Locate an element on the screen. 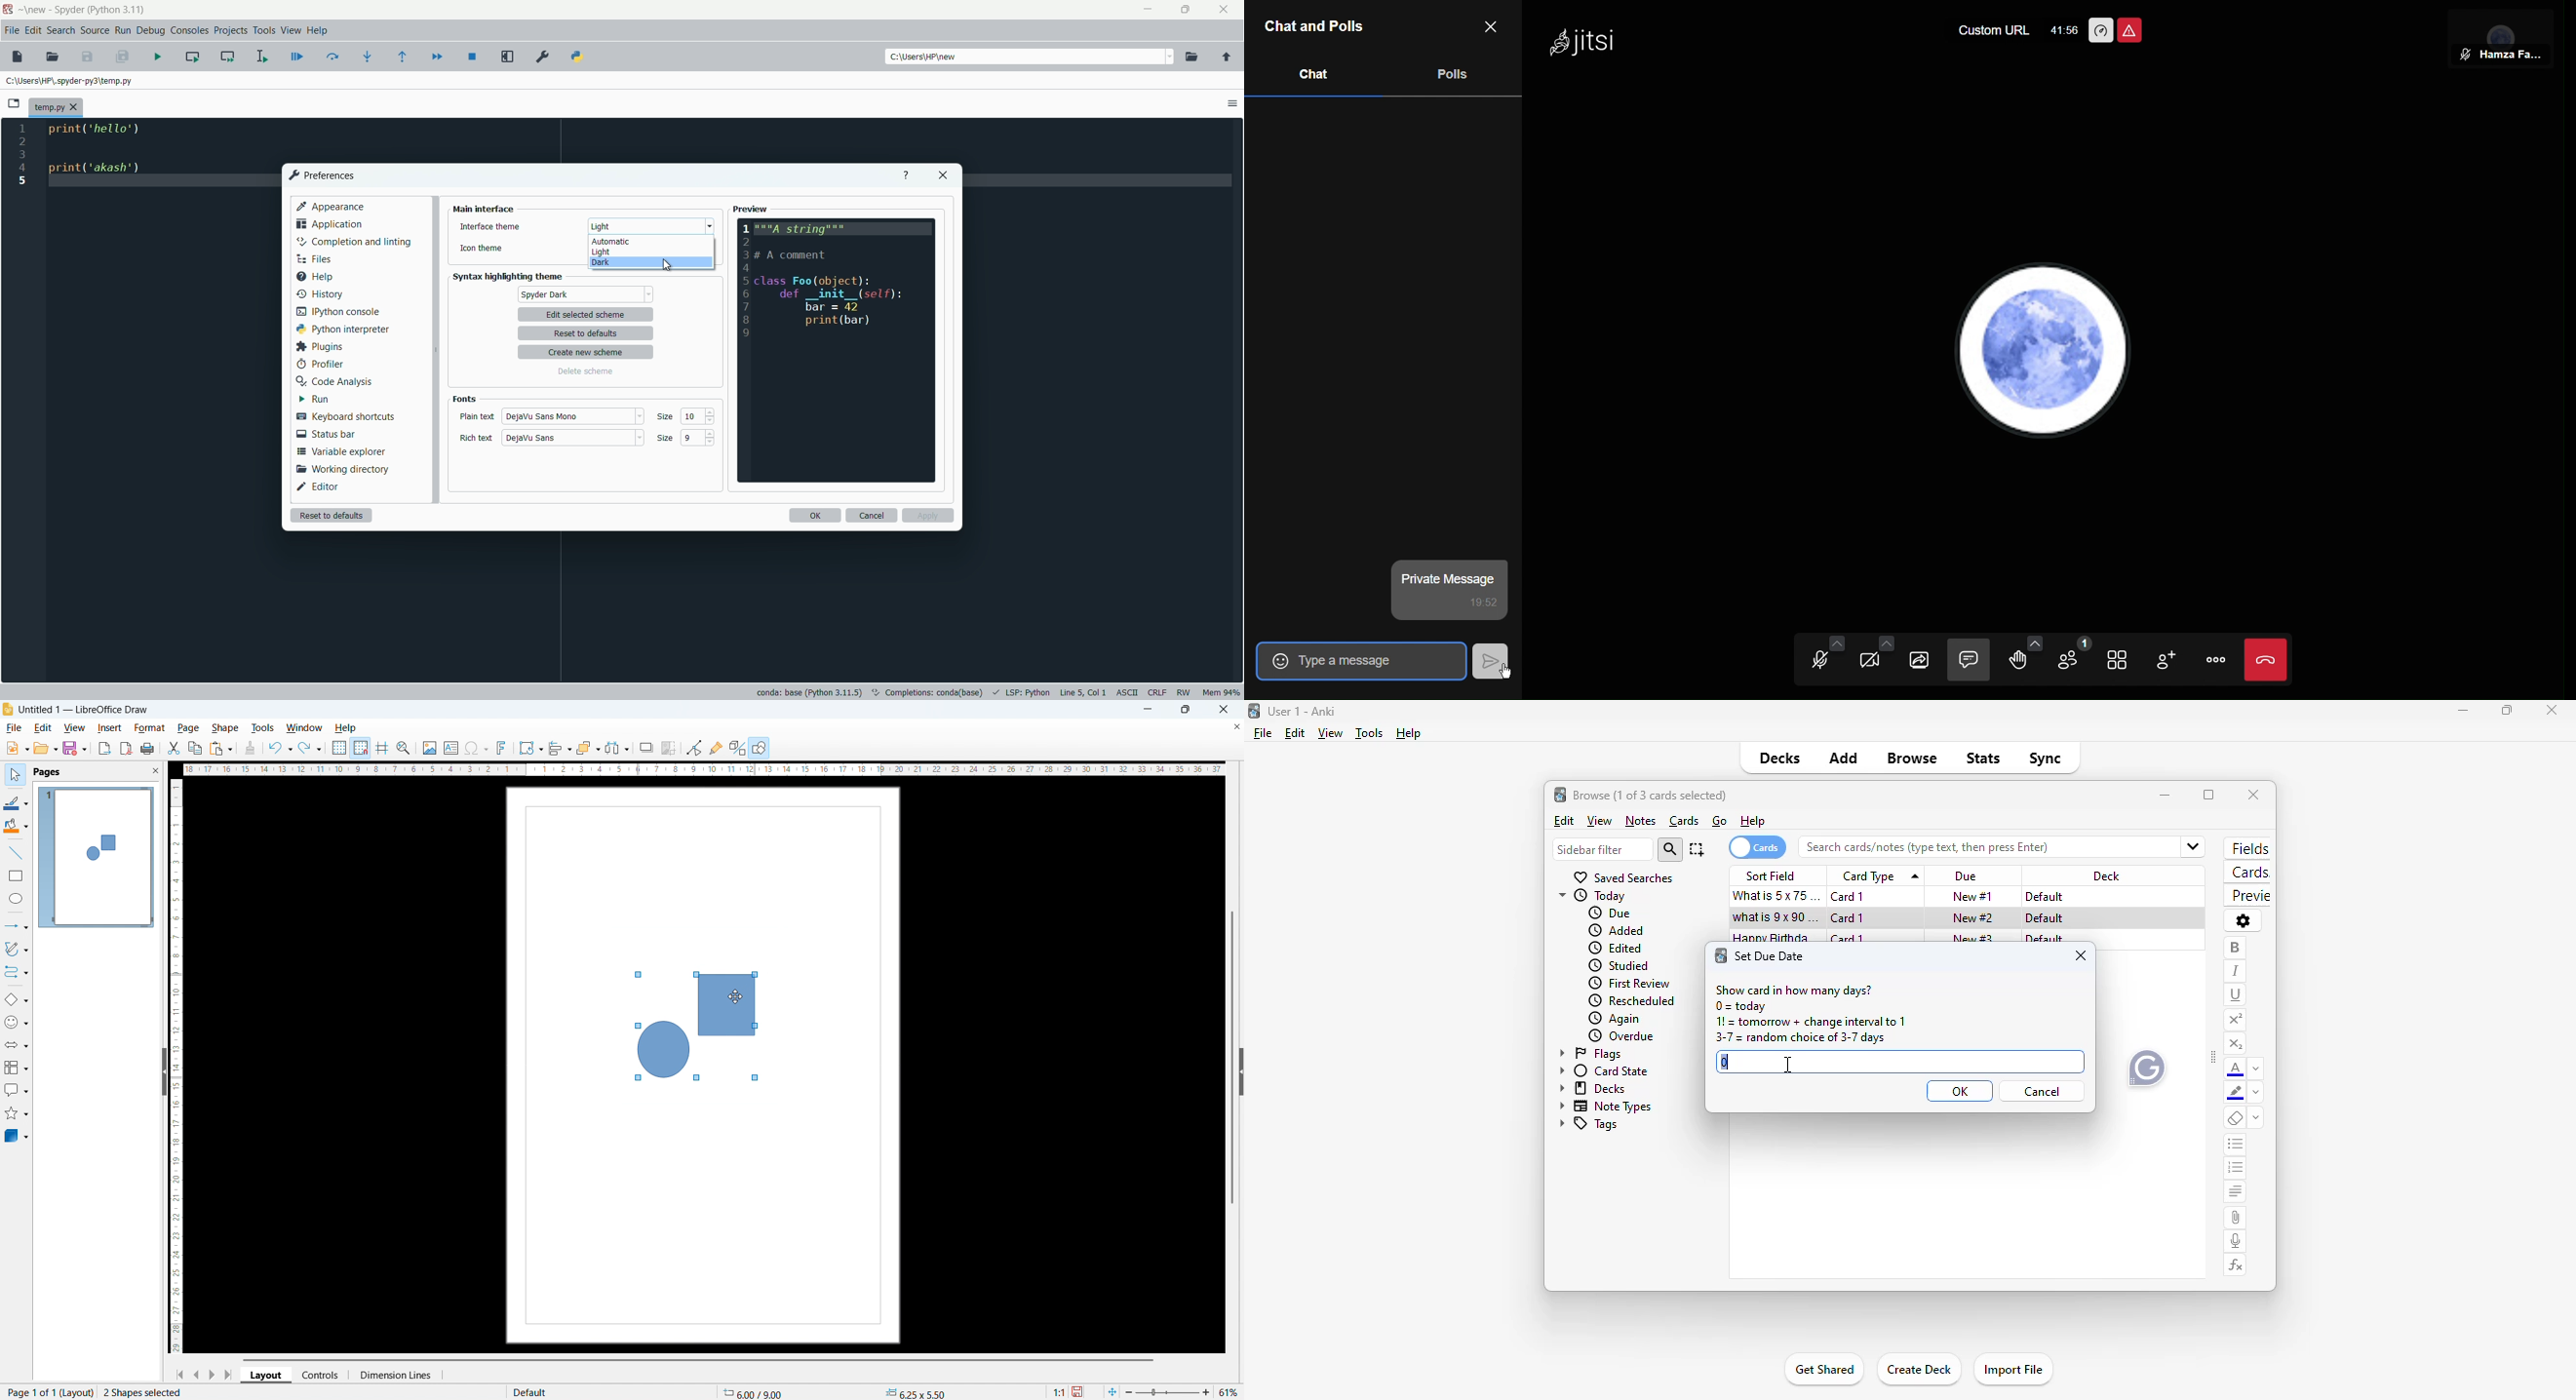  browse is located at coordinates (1911, 758).